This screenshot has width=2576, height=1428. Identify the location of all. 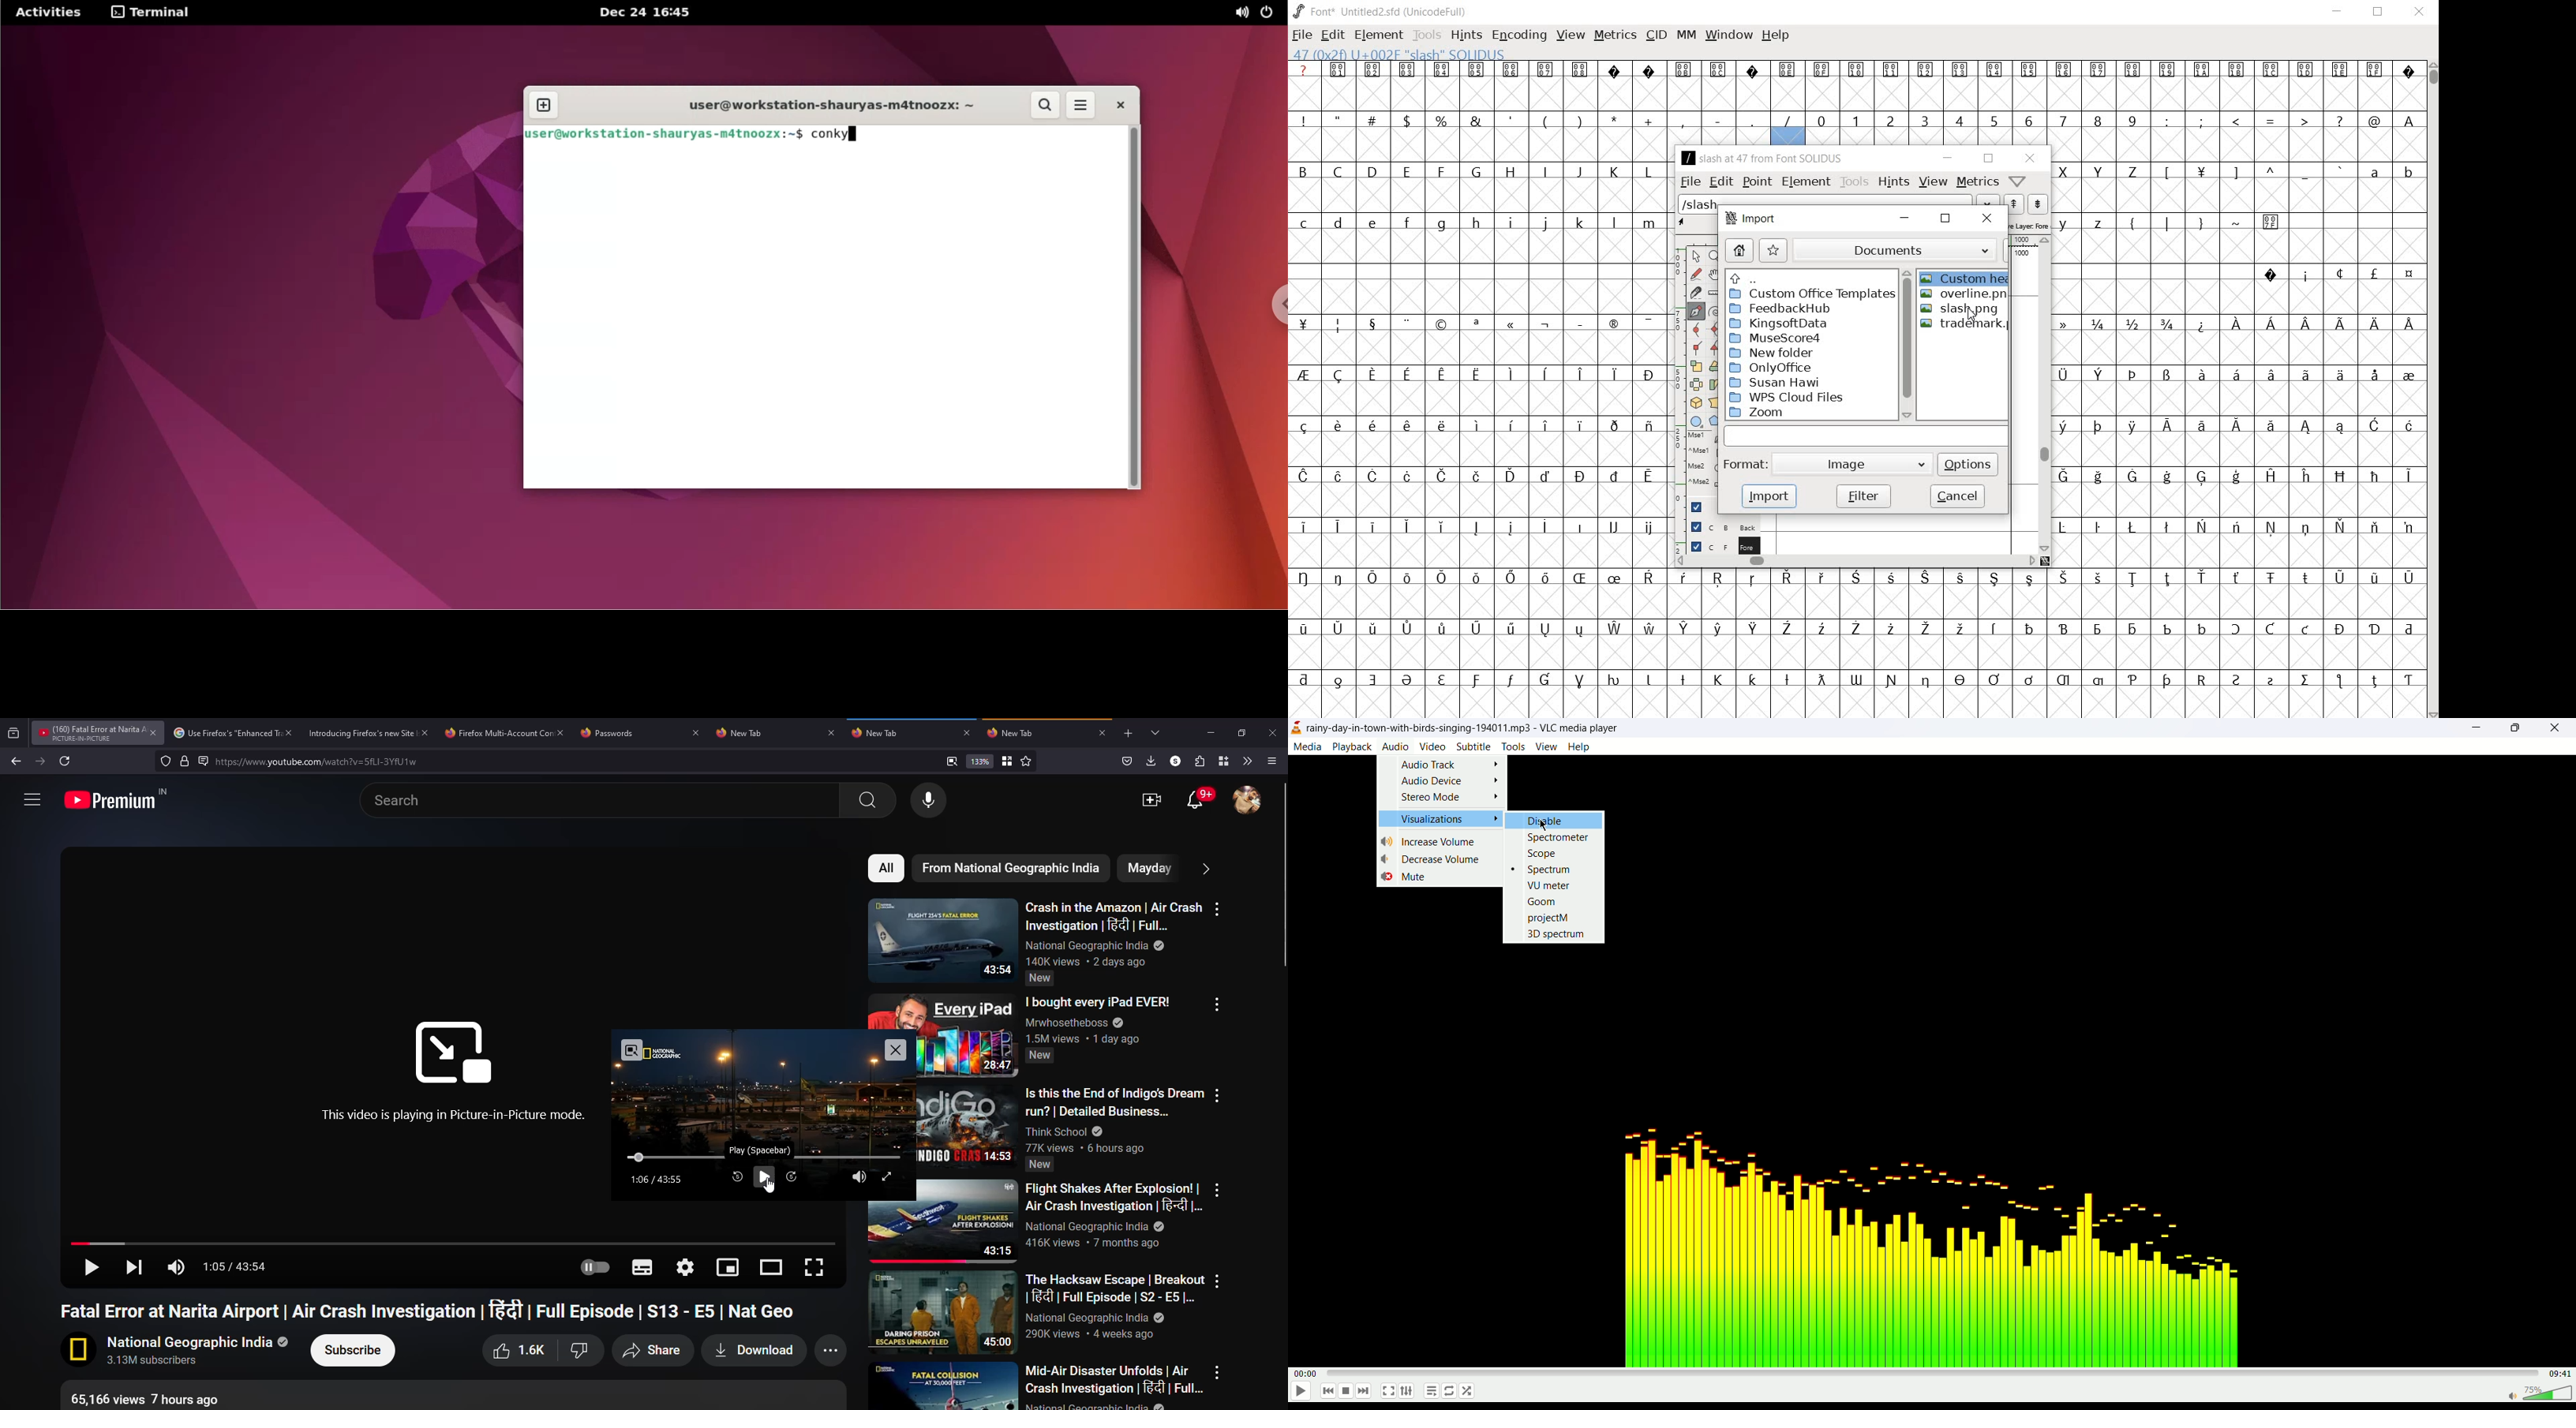
(888, 868).